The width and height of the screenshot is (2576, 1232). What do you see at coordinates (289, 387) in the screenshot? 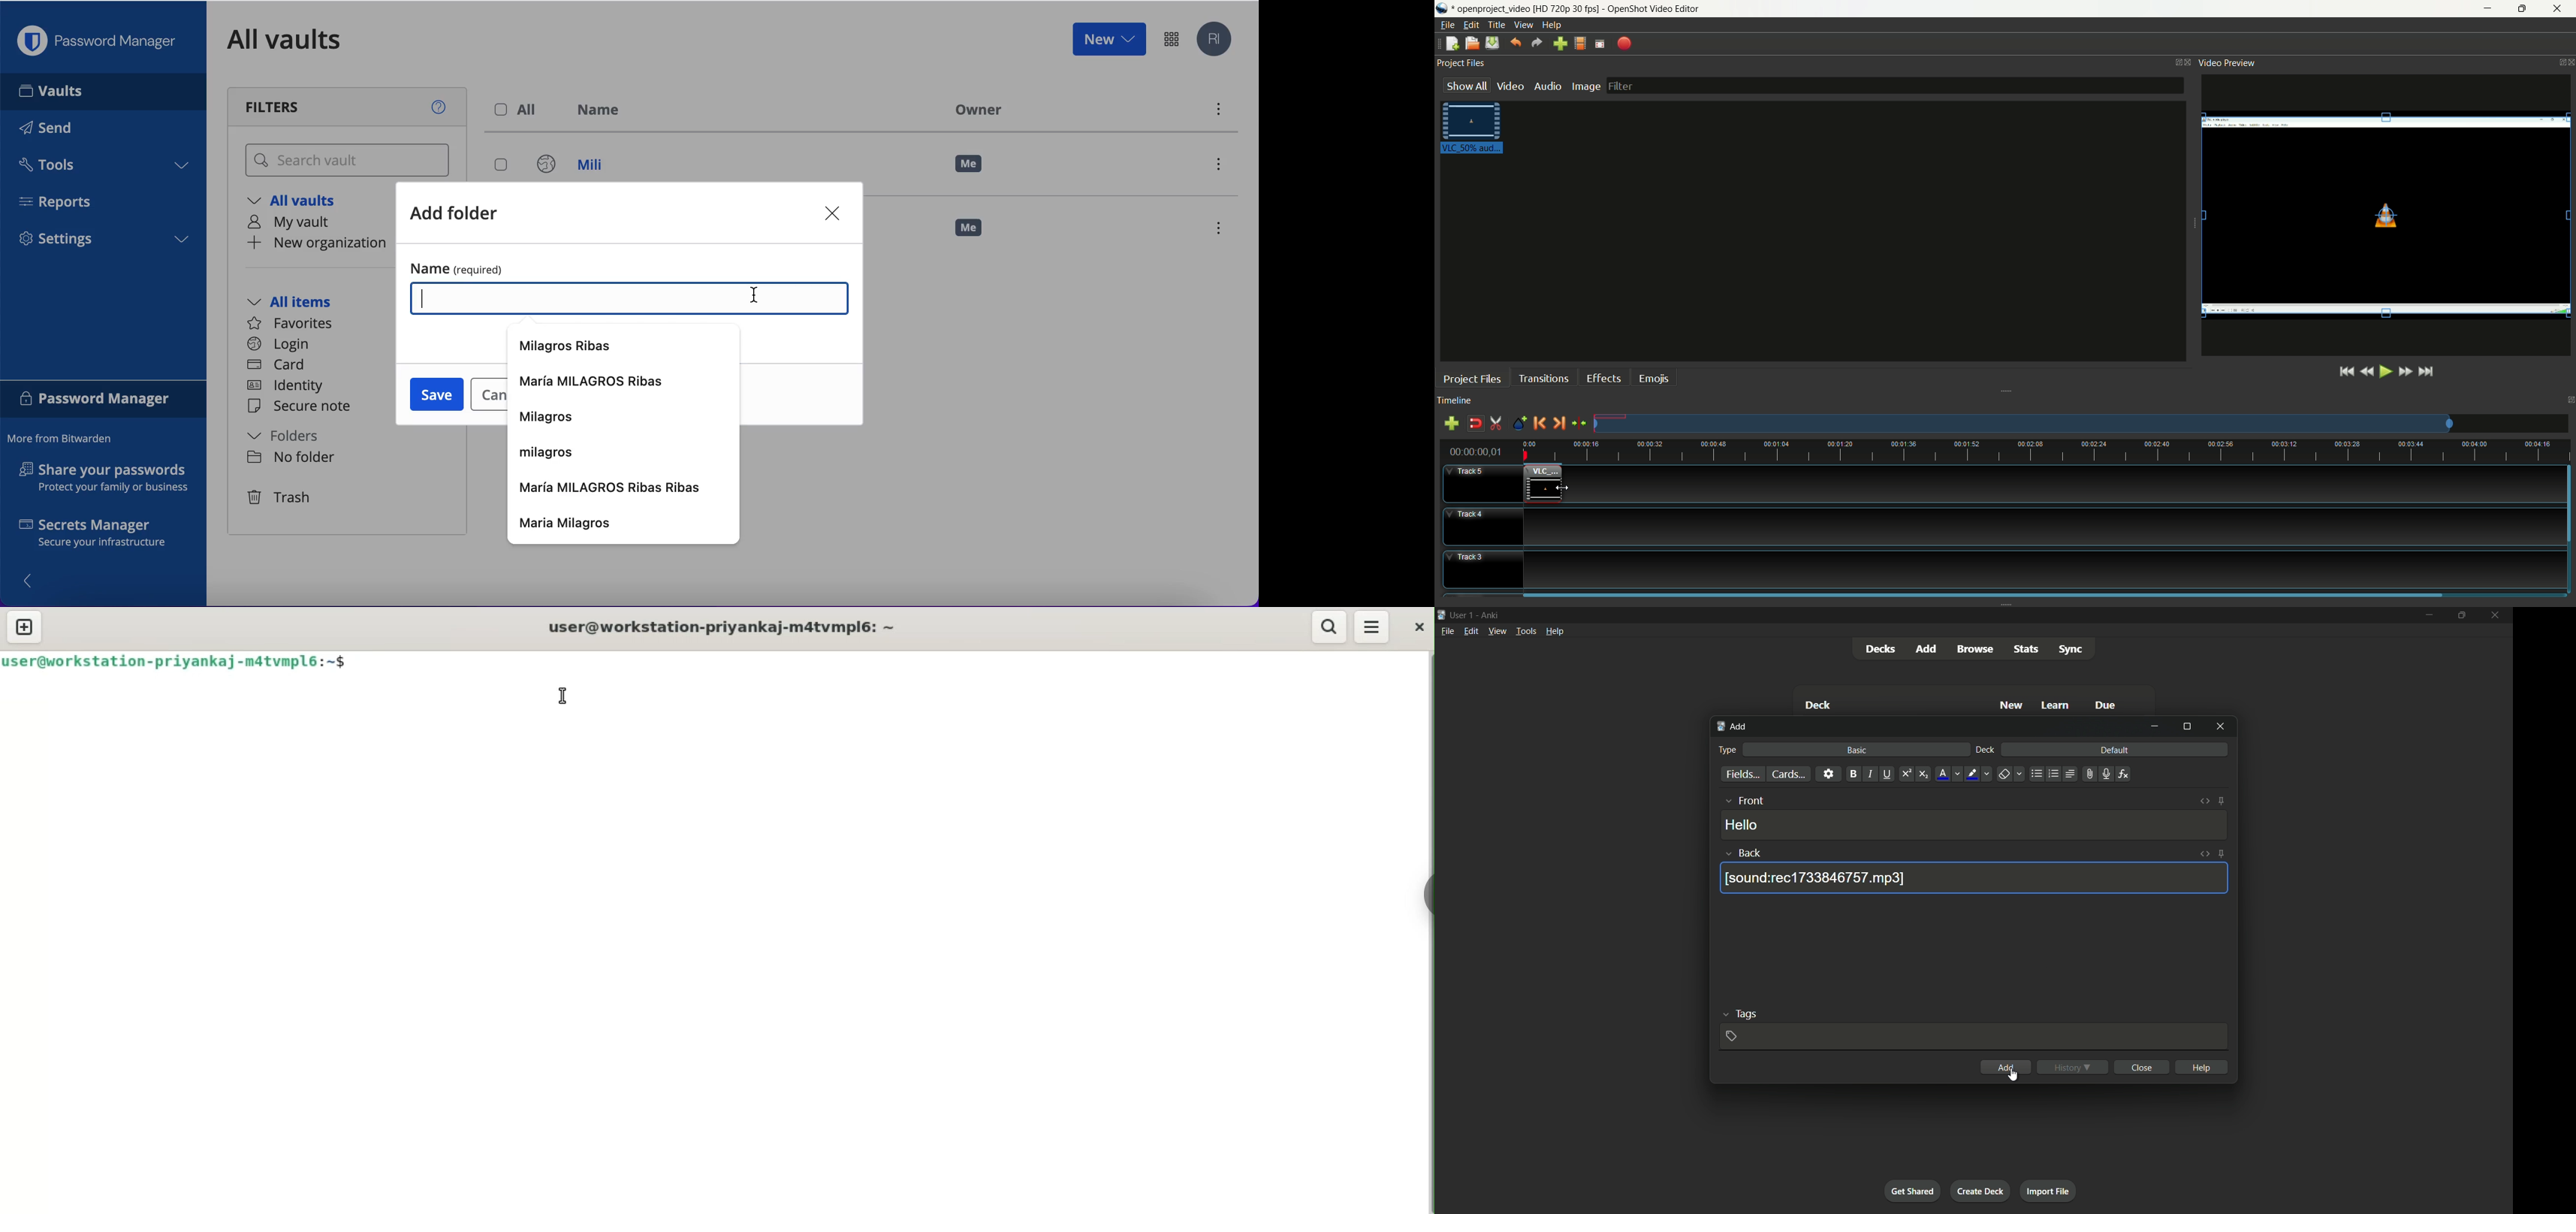
I see `identity` at bounding box center [289, 387].